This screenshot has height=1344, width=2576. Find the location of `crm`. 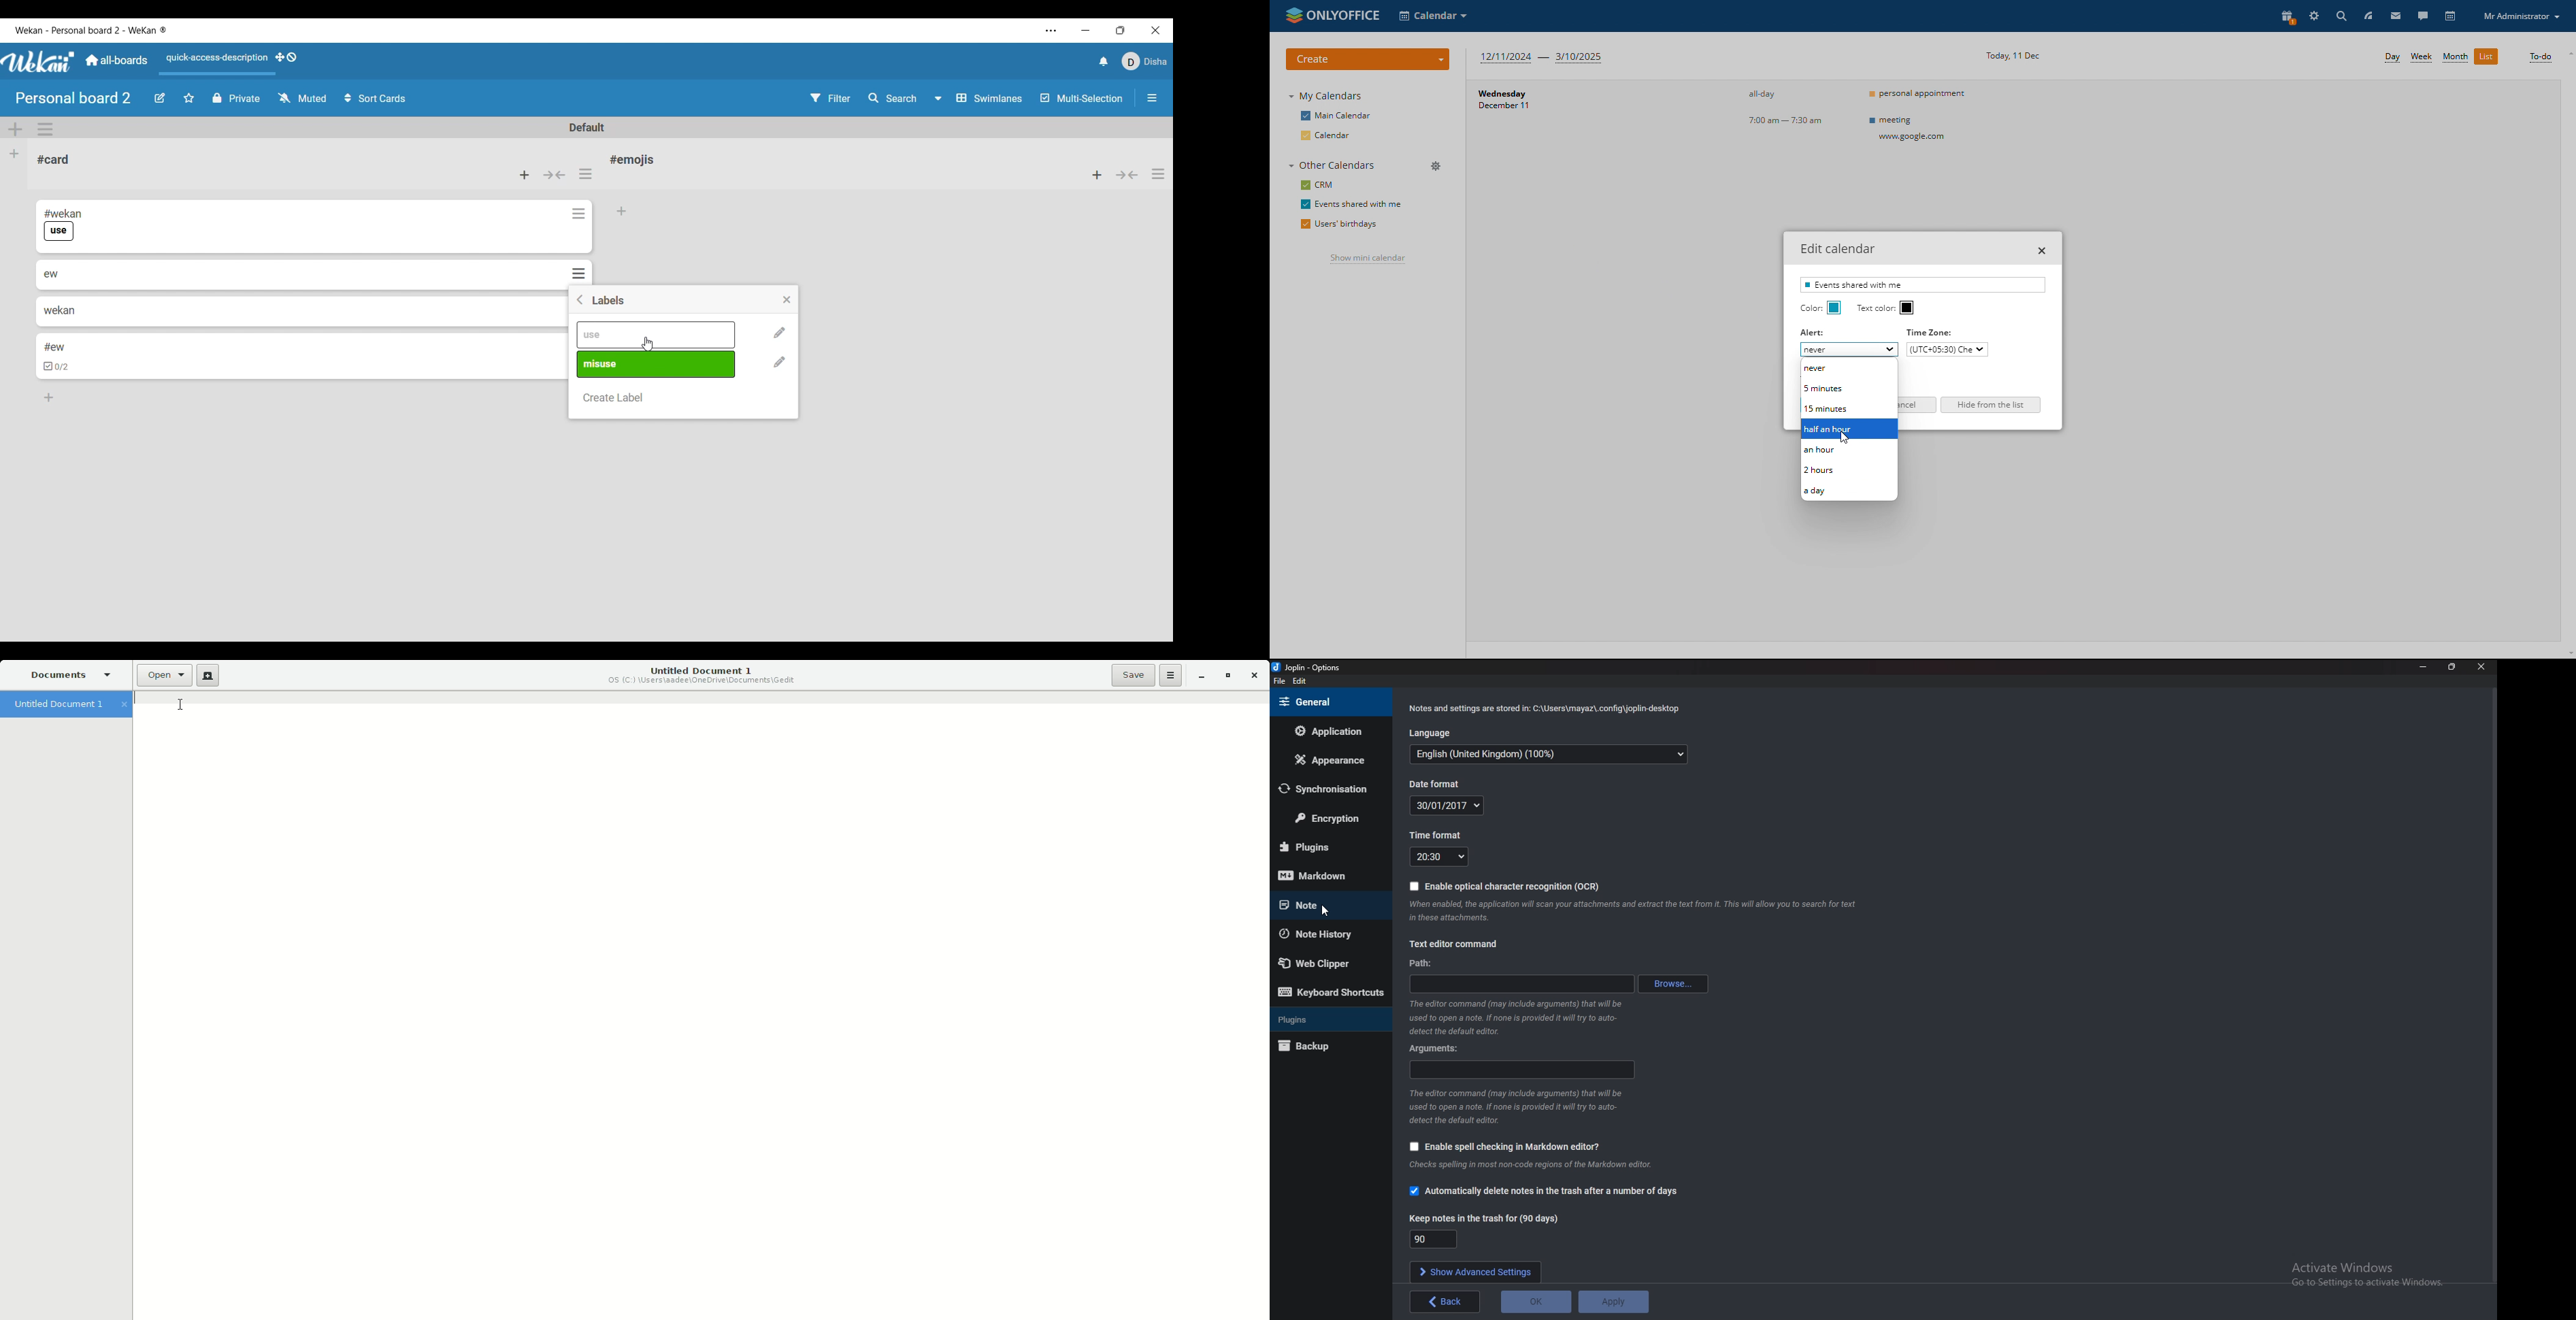

crm is located at coordinates (1319, 185).